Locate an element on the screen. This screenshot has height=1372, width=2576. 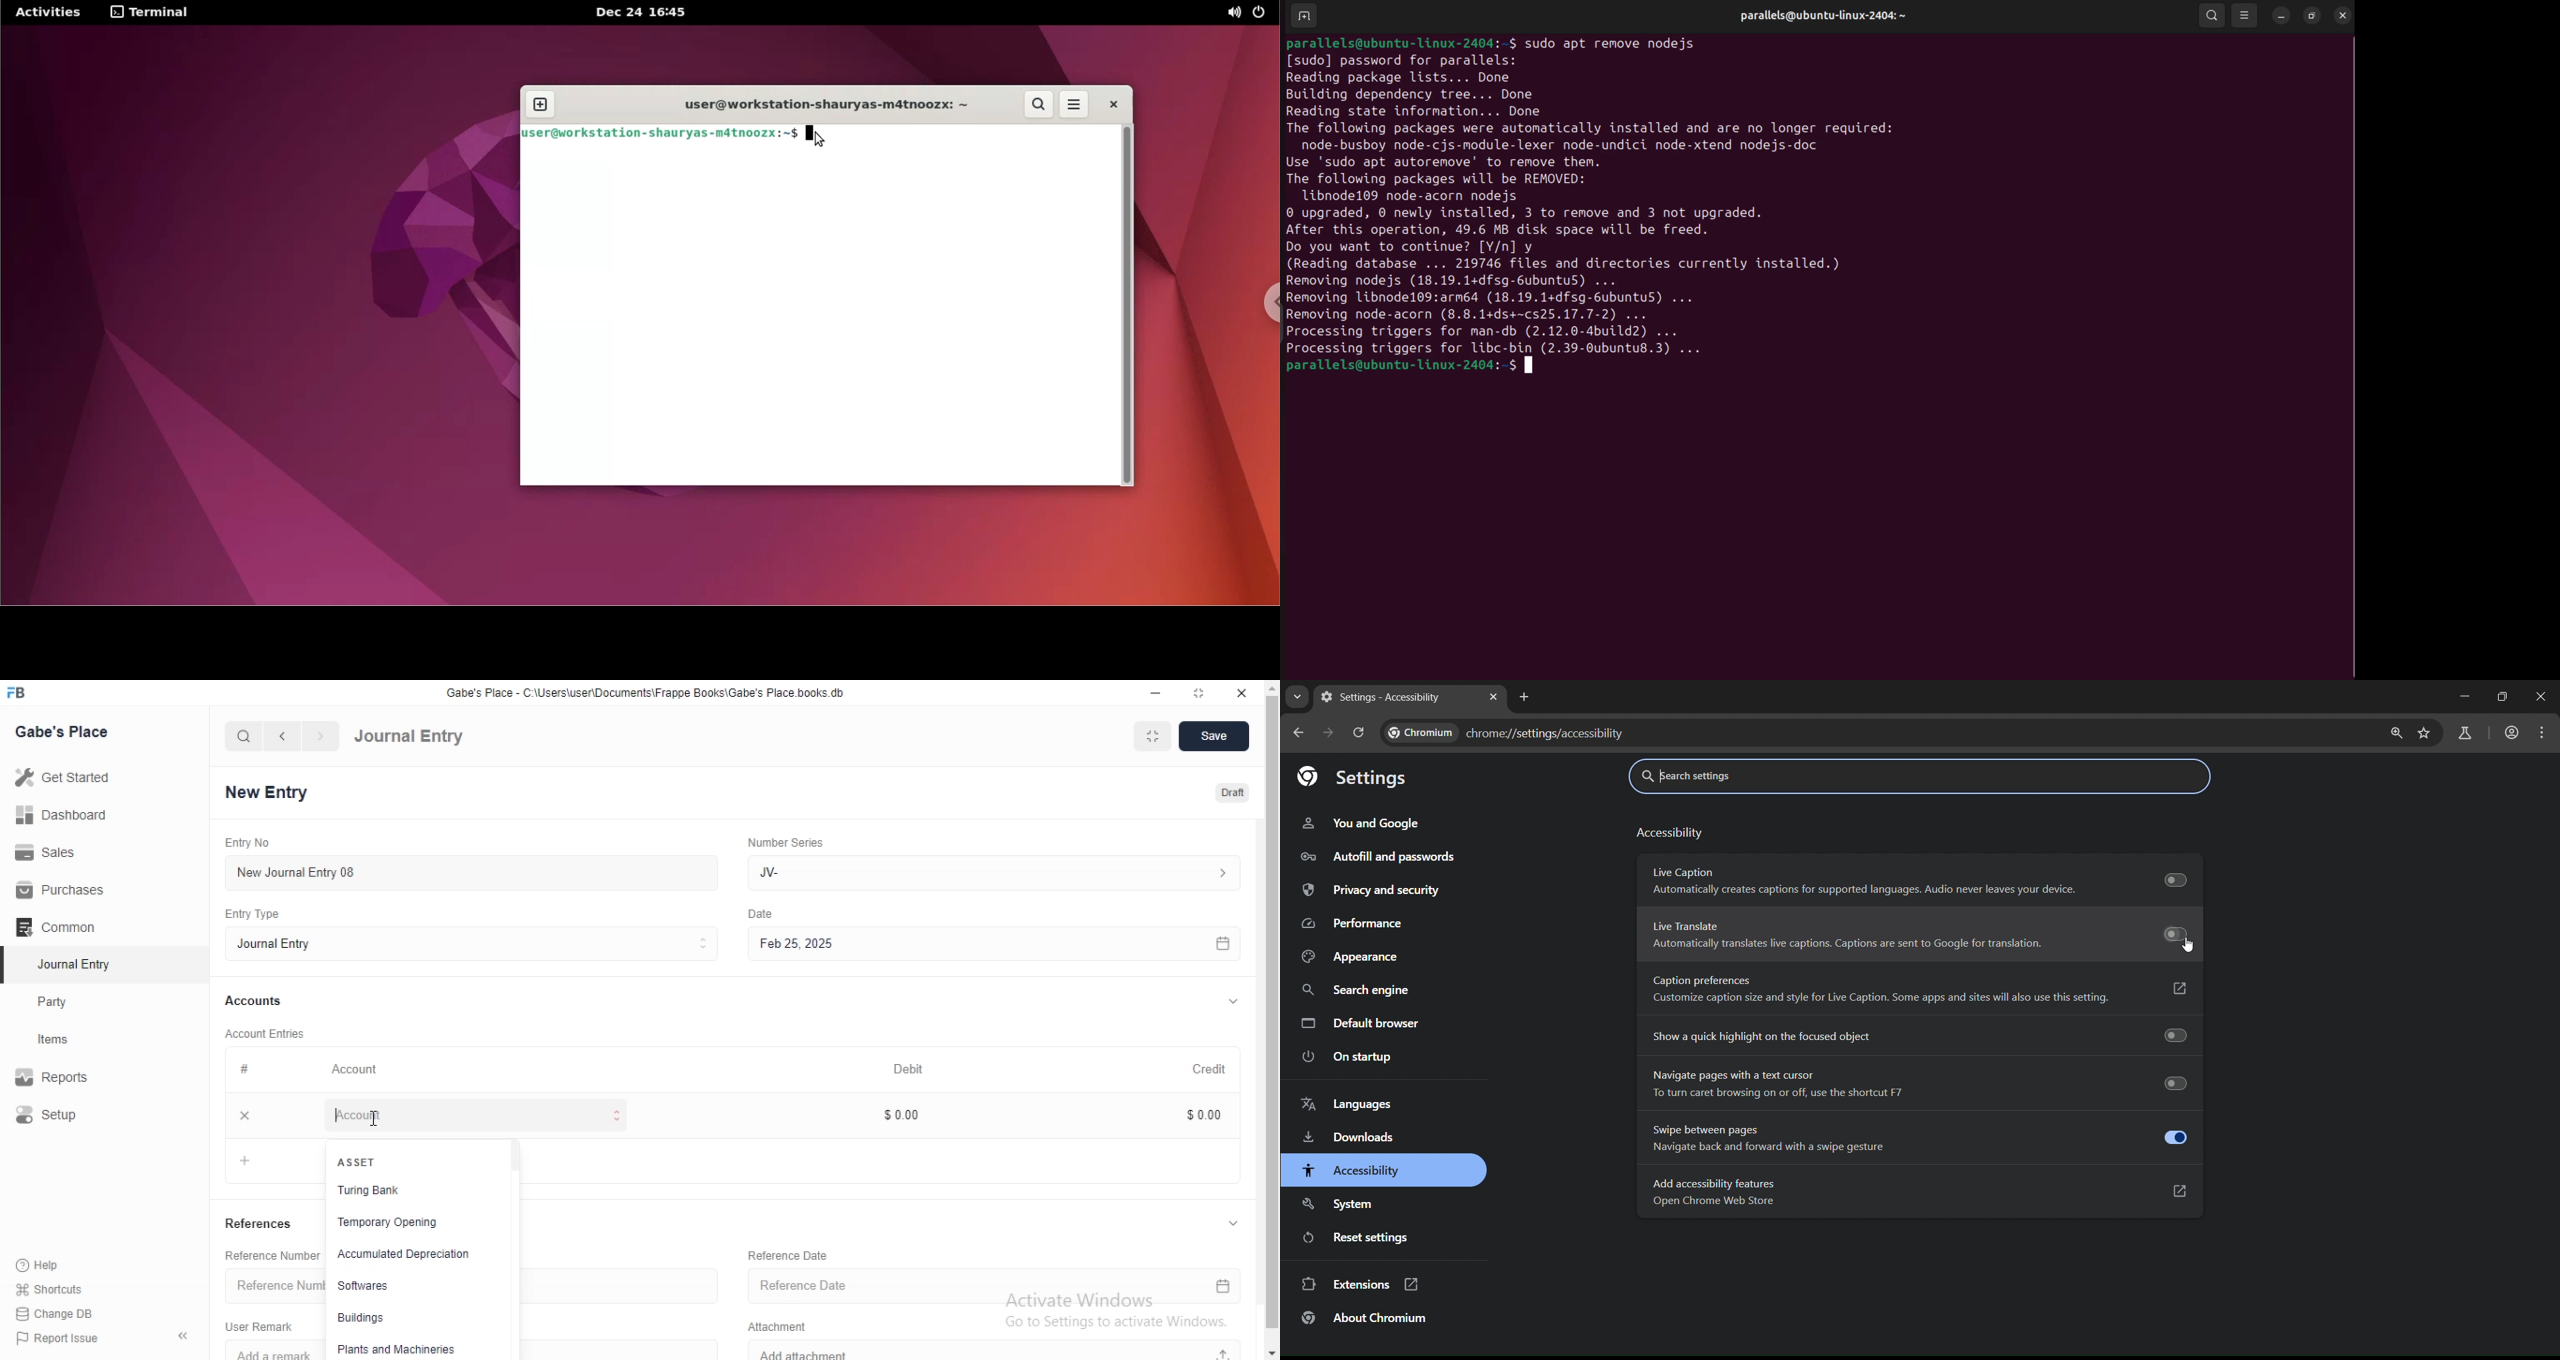
resize is located at coordinates (1201, 693).